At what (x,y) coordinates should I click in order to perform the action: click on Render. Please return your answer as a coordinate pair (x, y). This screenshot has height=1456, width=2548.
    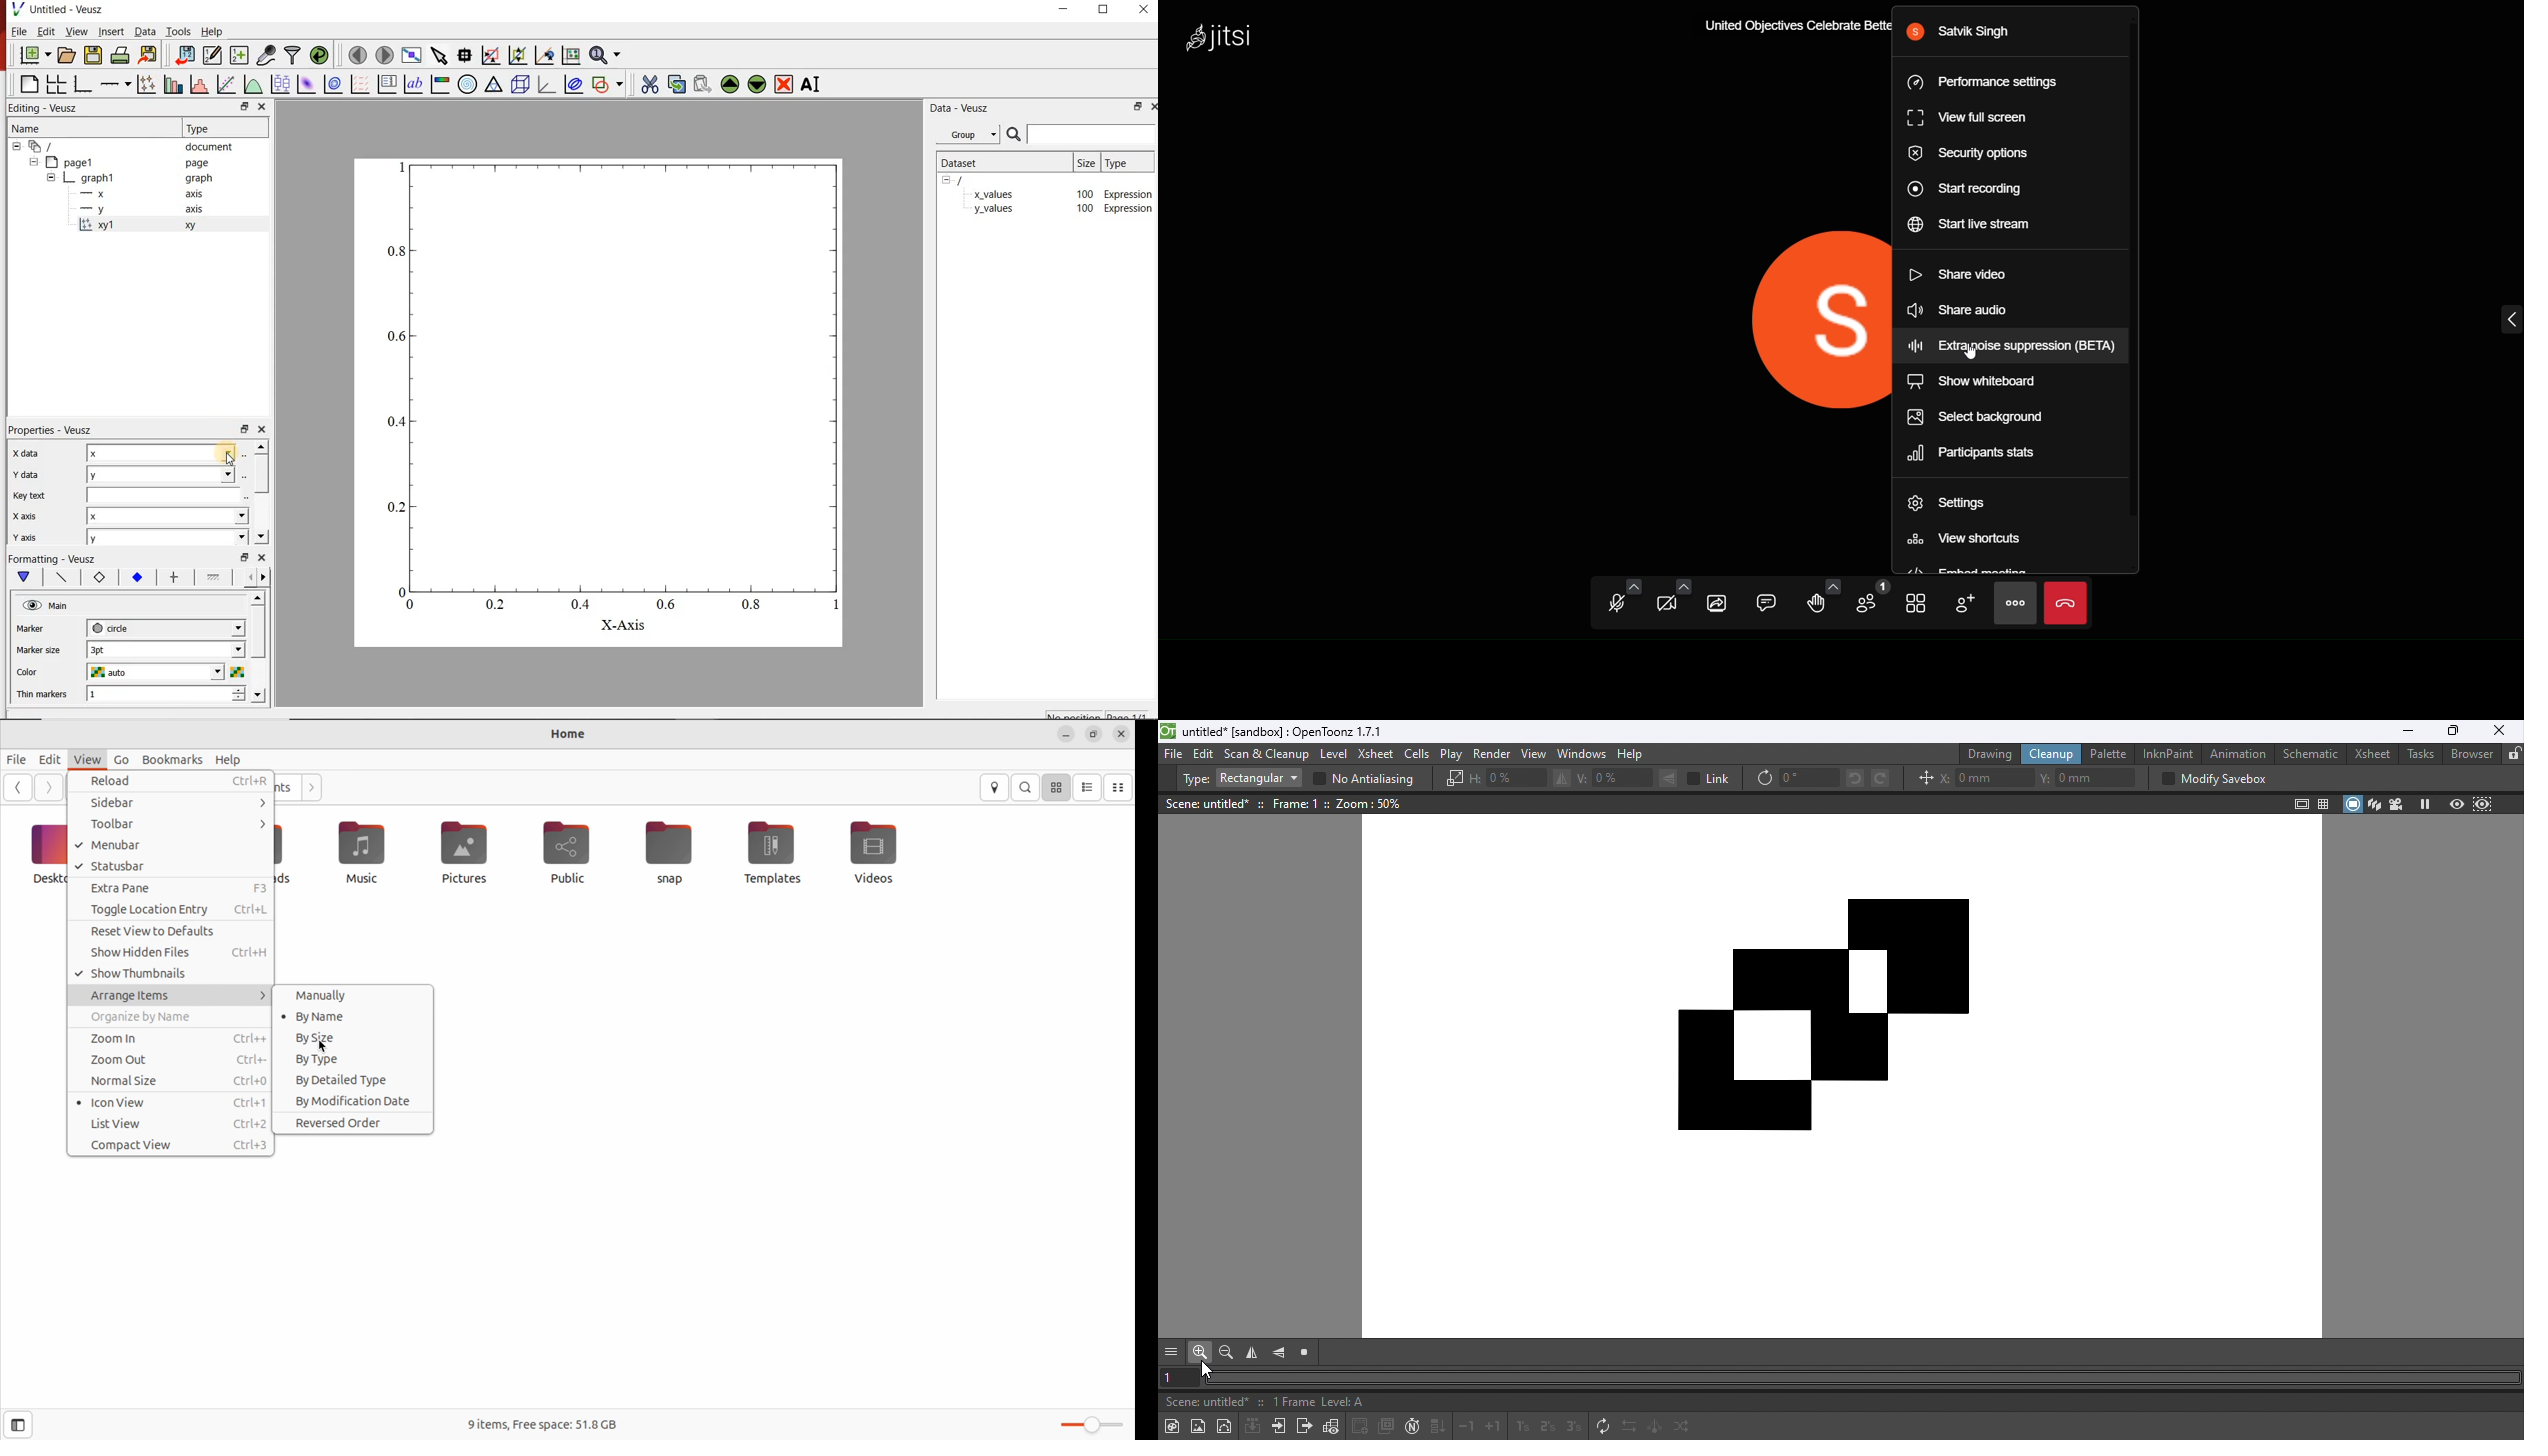
    Looking at the image, I should click on (1490, 753).